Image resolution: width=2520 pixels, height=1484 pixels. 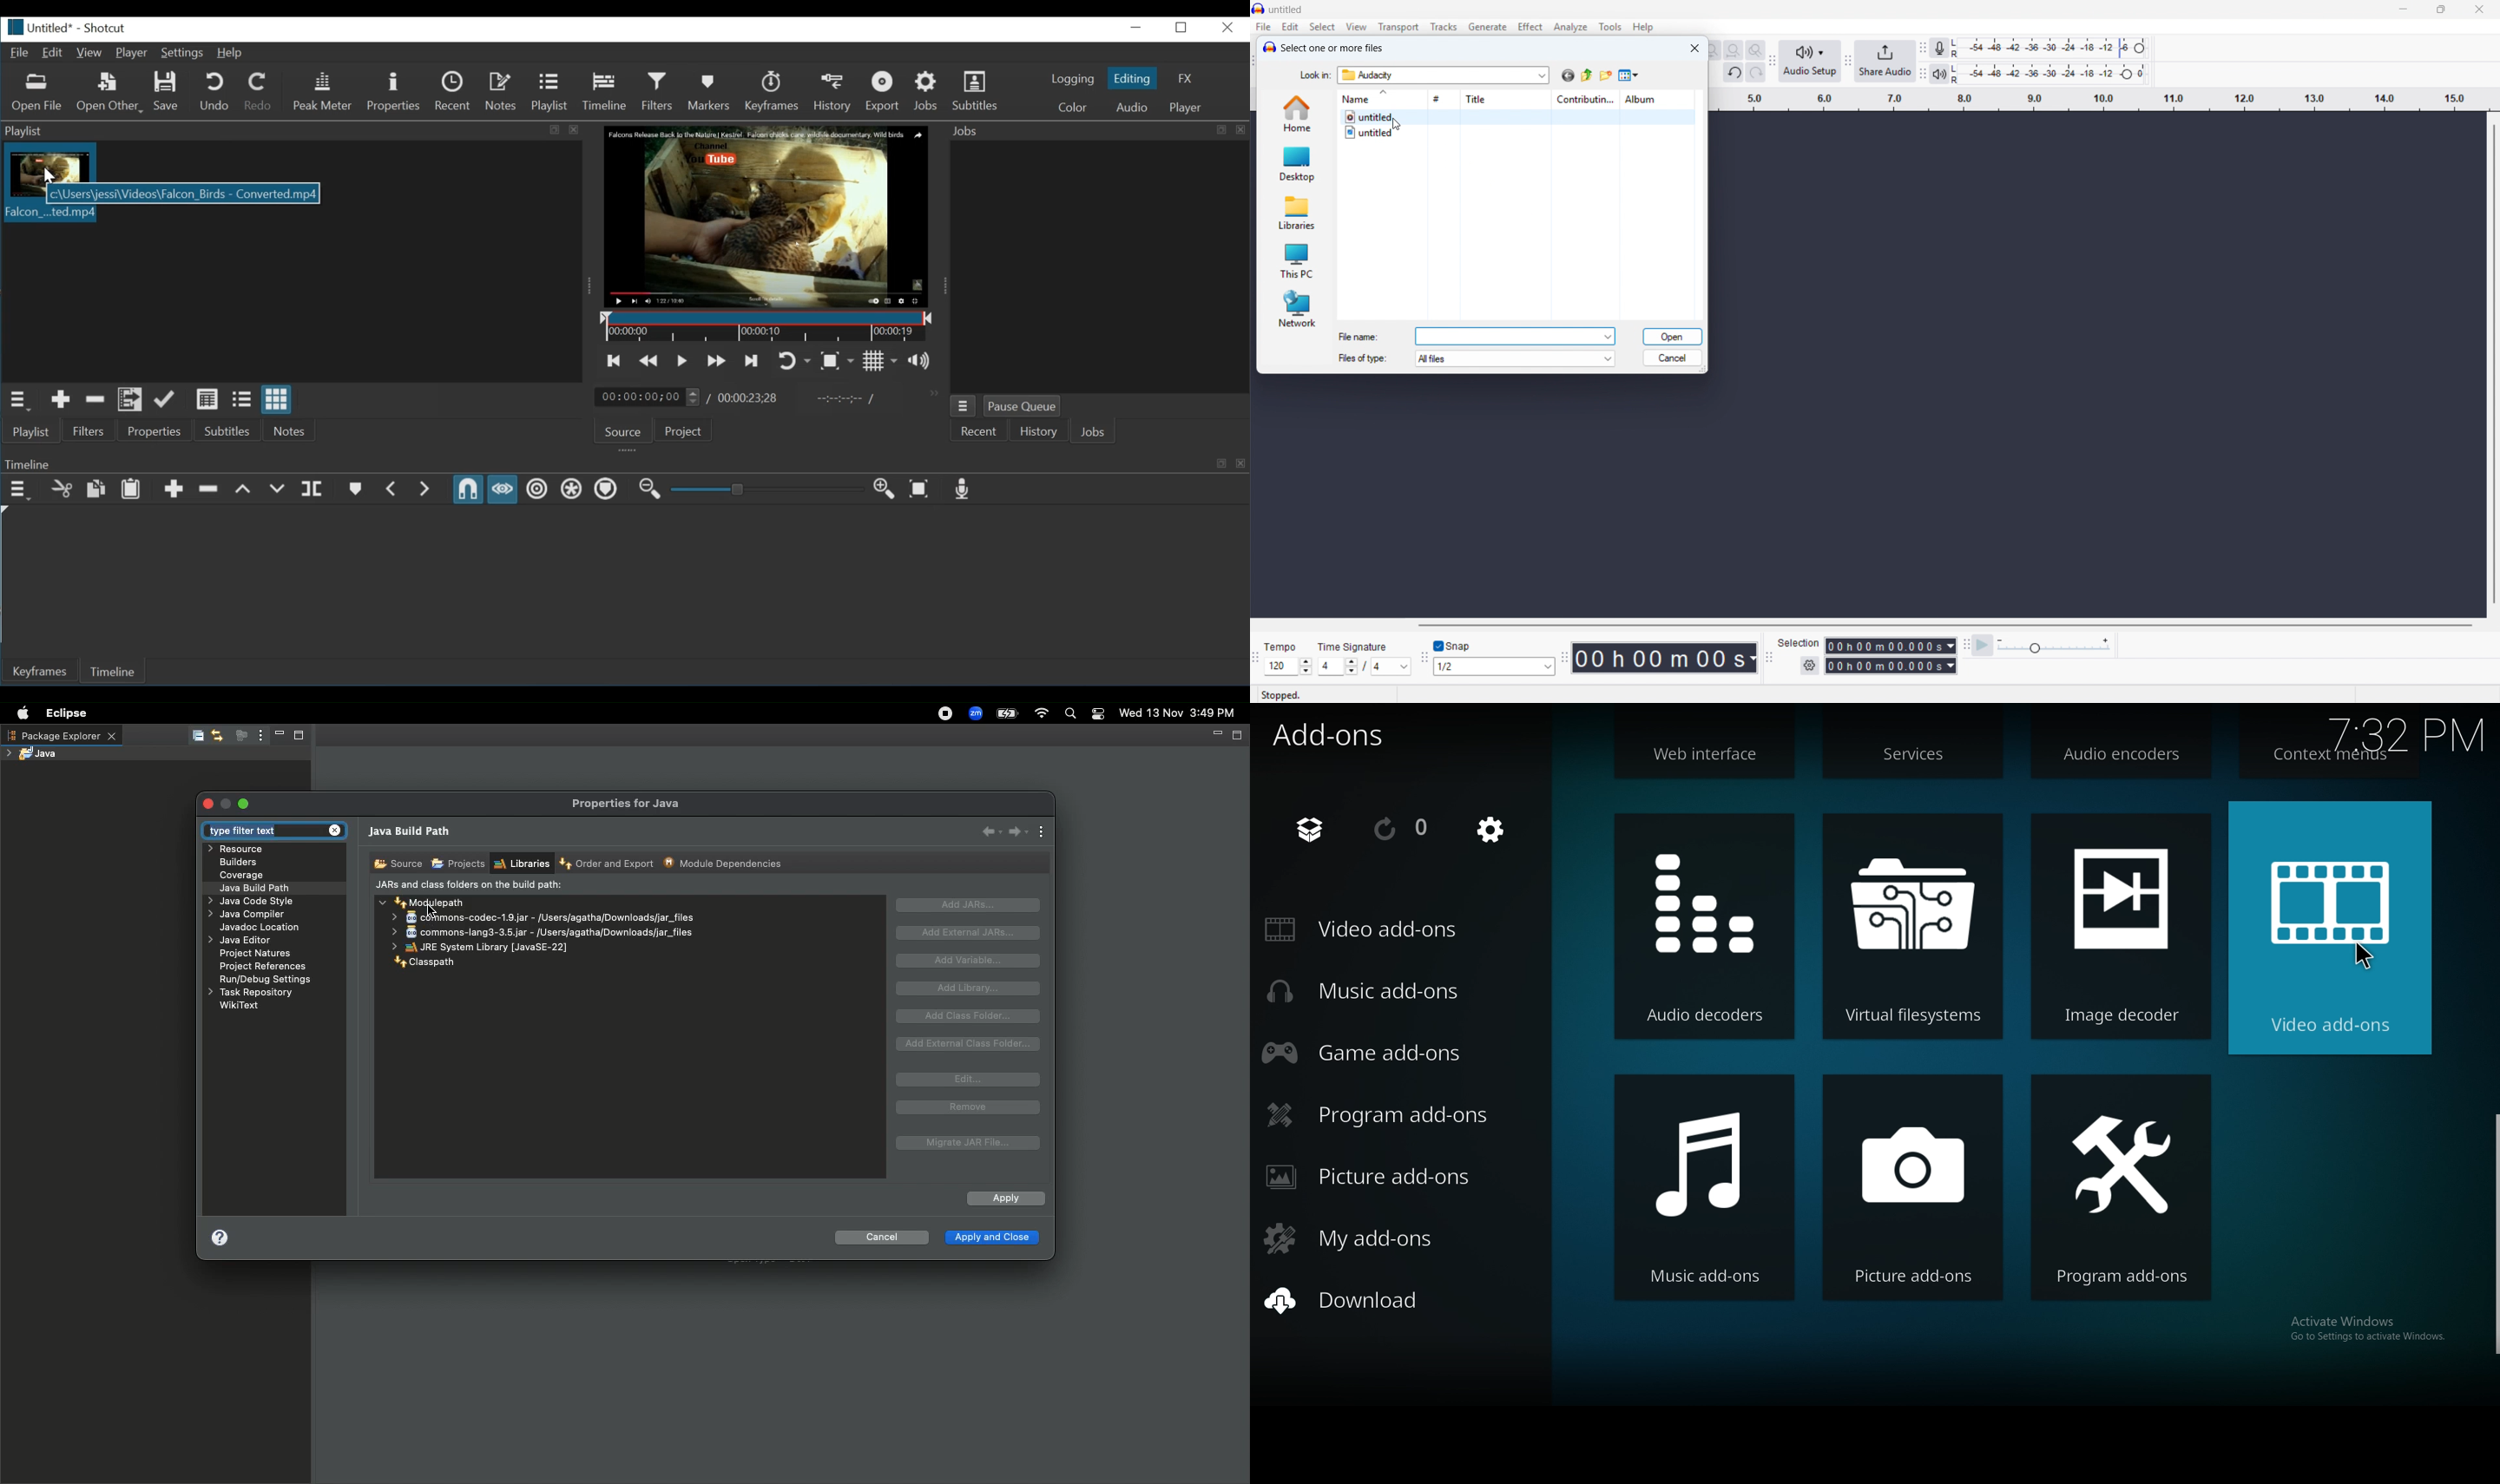 I want to click on Network, so click(x=1296, y=309).